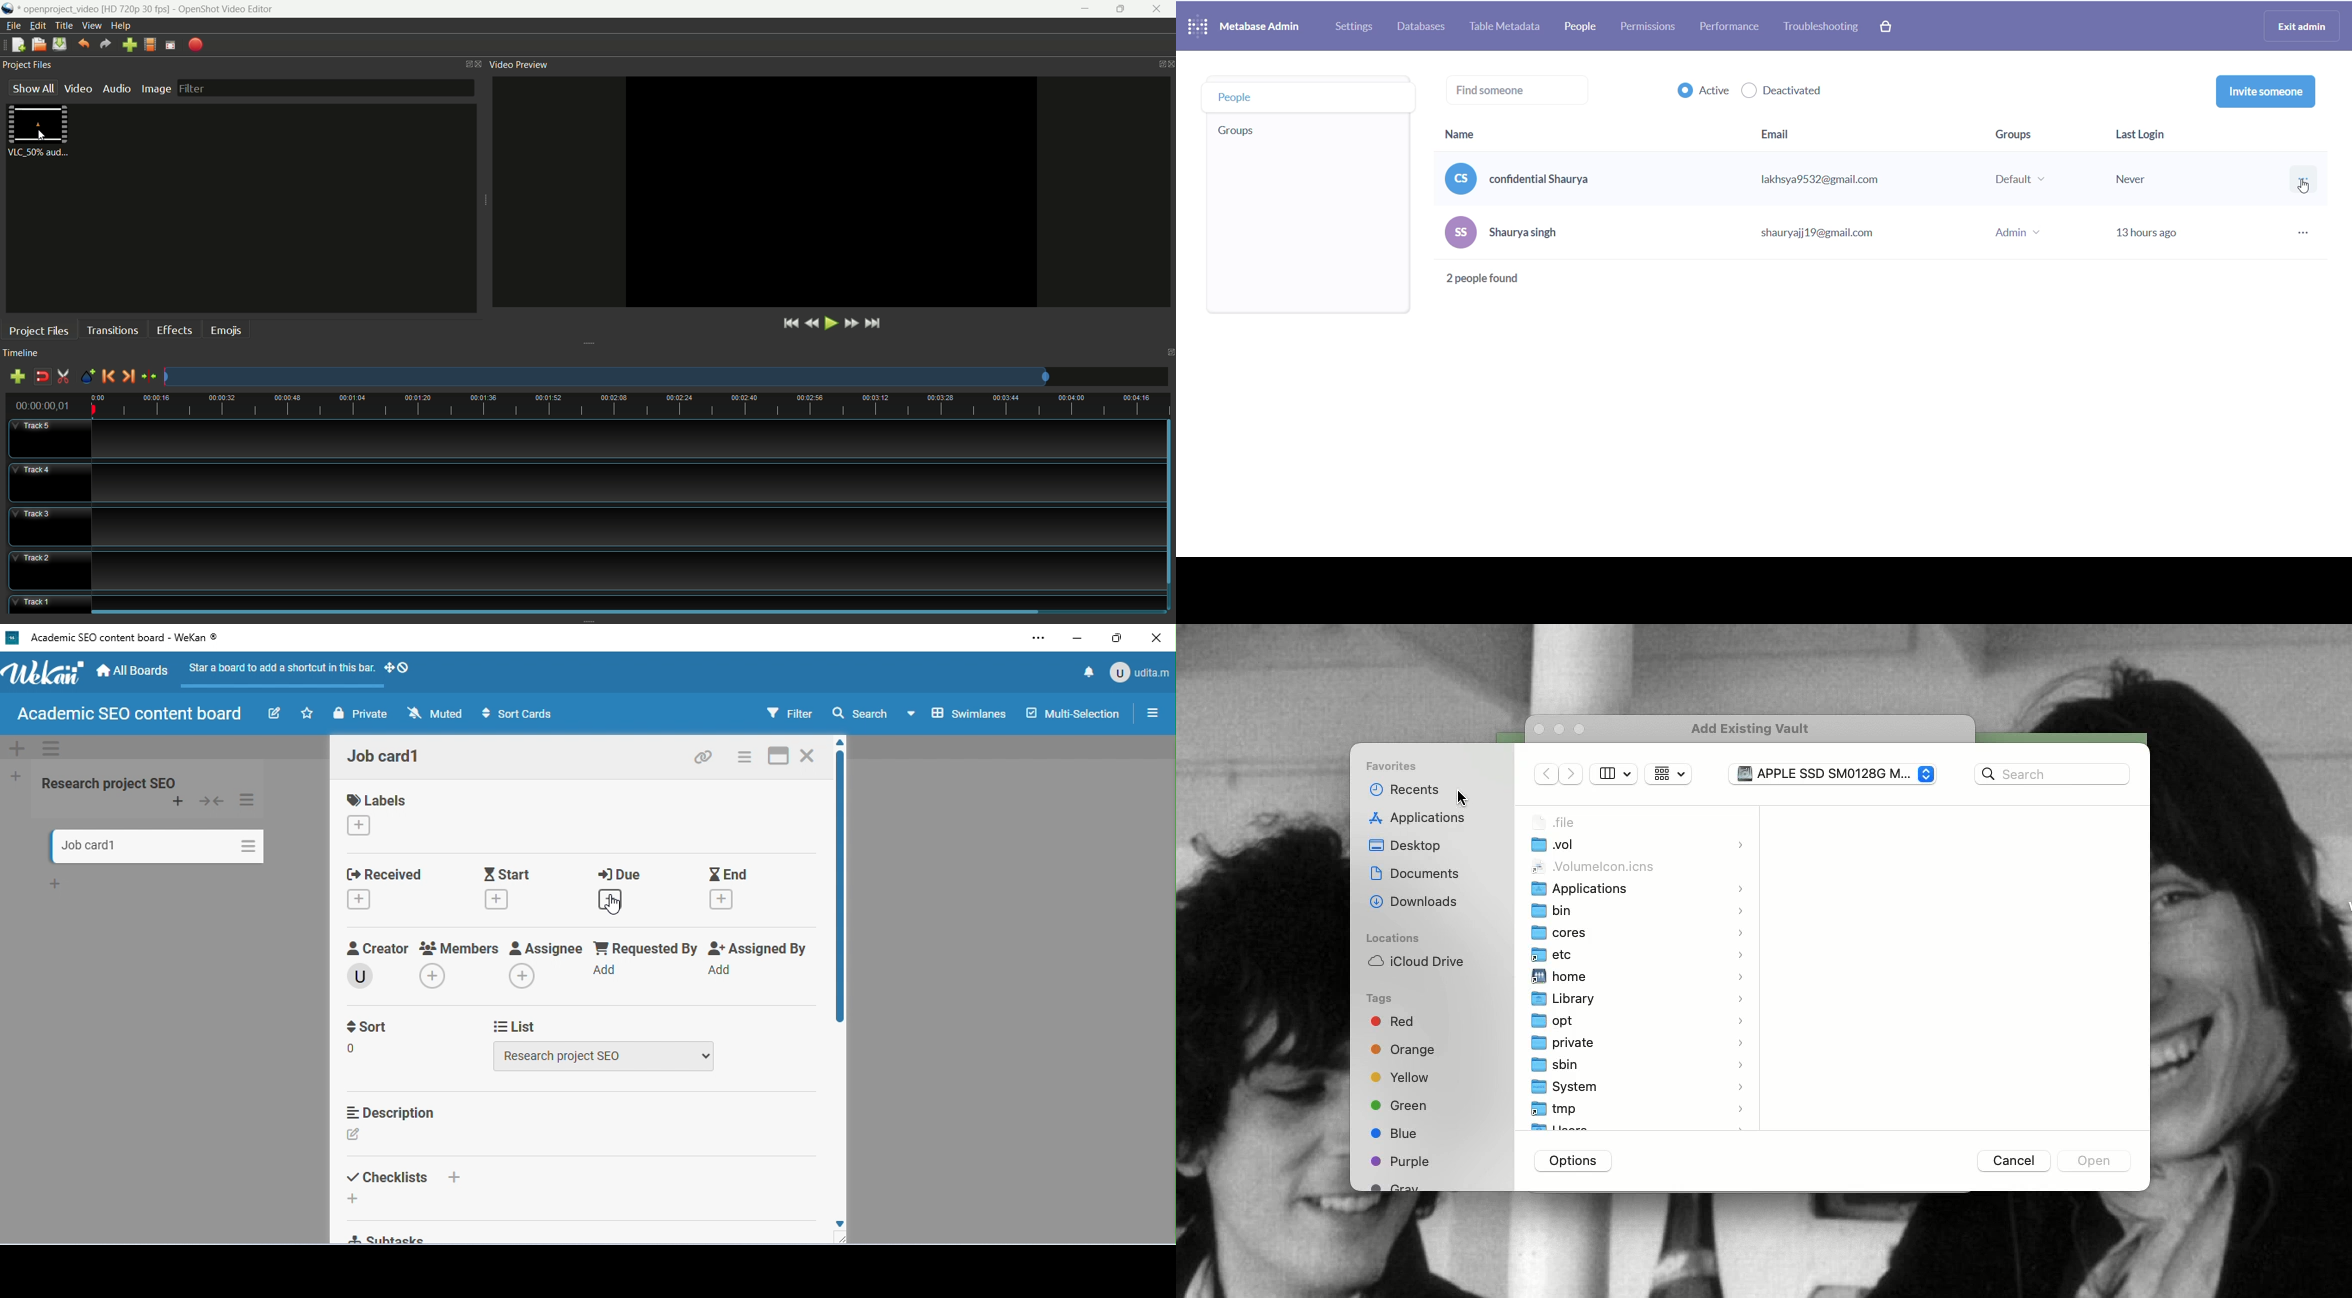 The image size is (2352, 1316). Describe the element at coordinates (455, 1178) in the screenshot. I see `add checklist to top ` at that location.